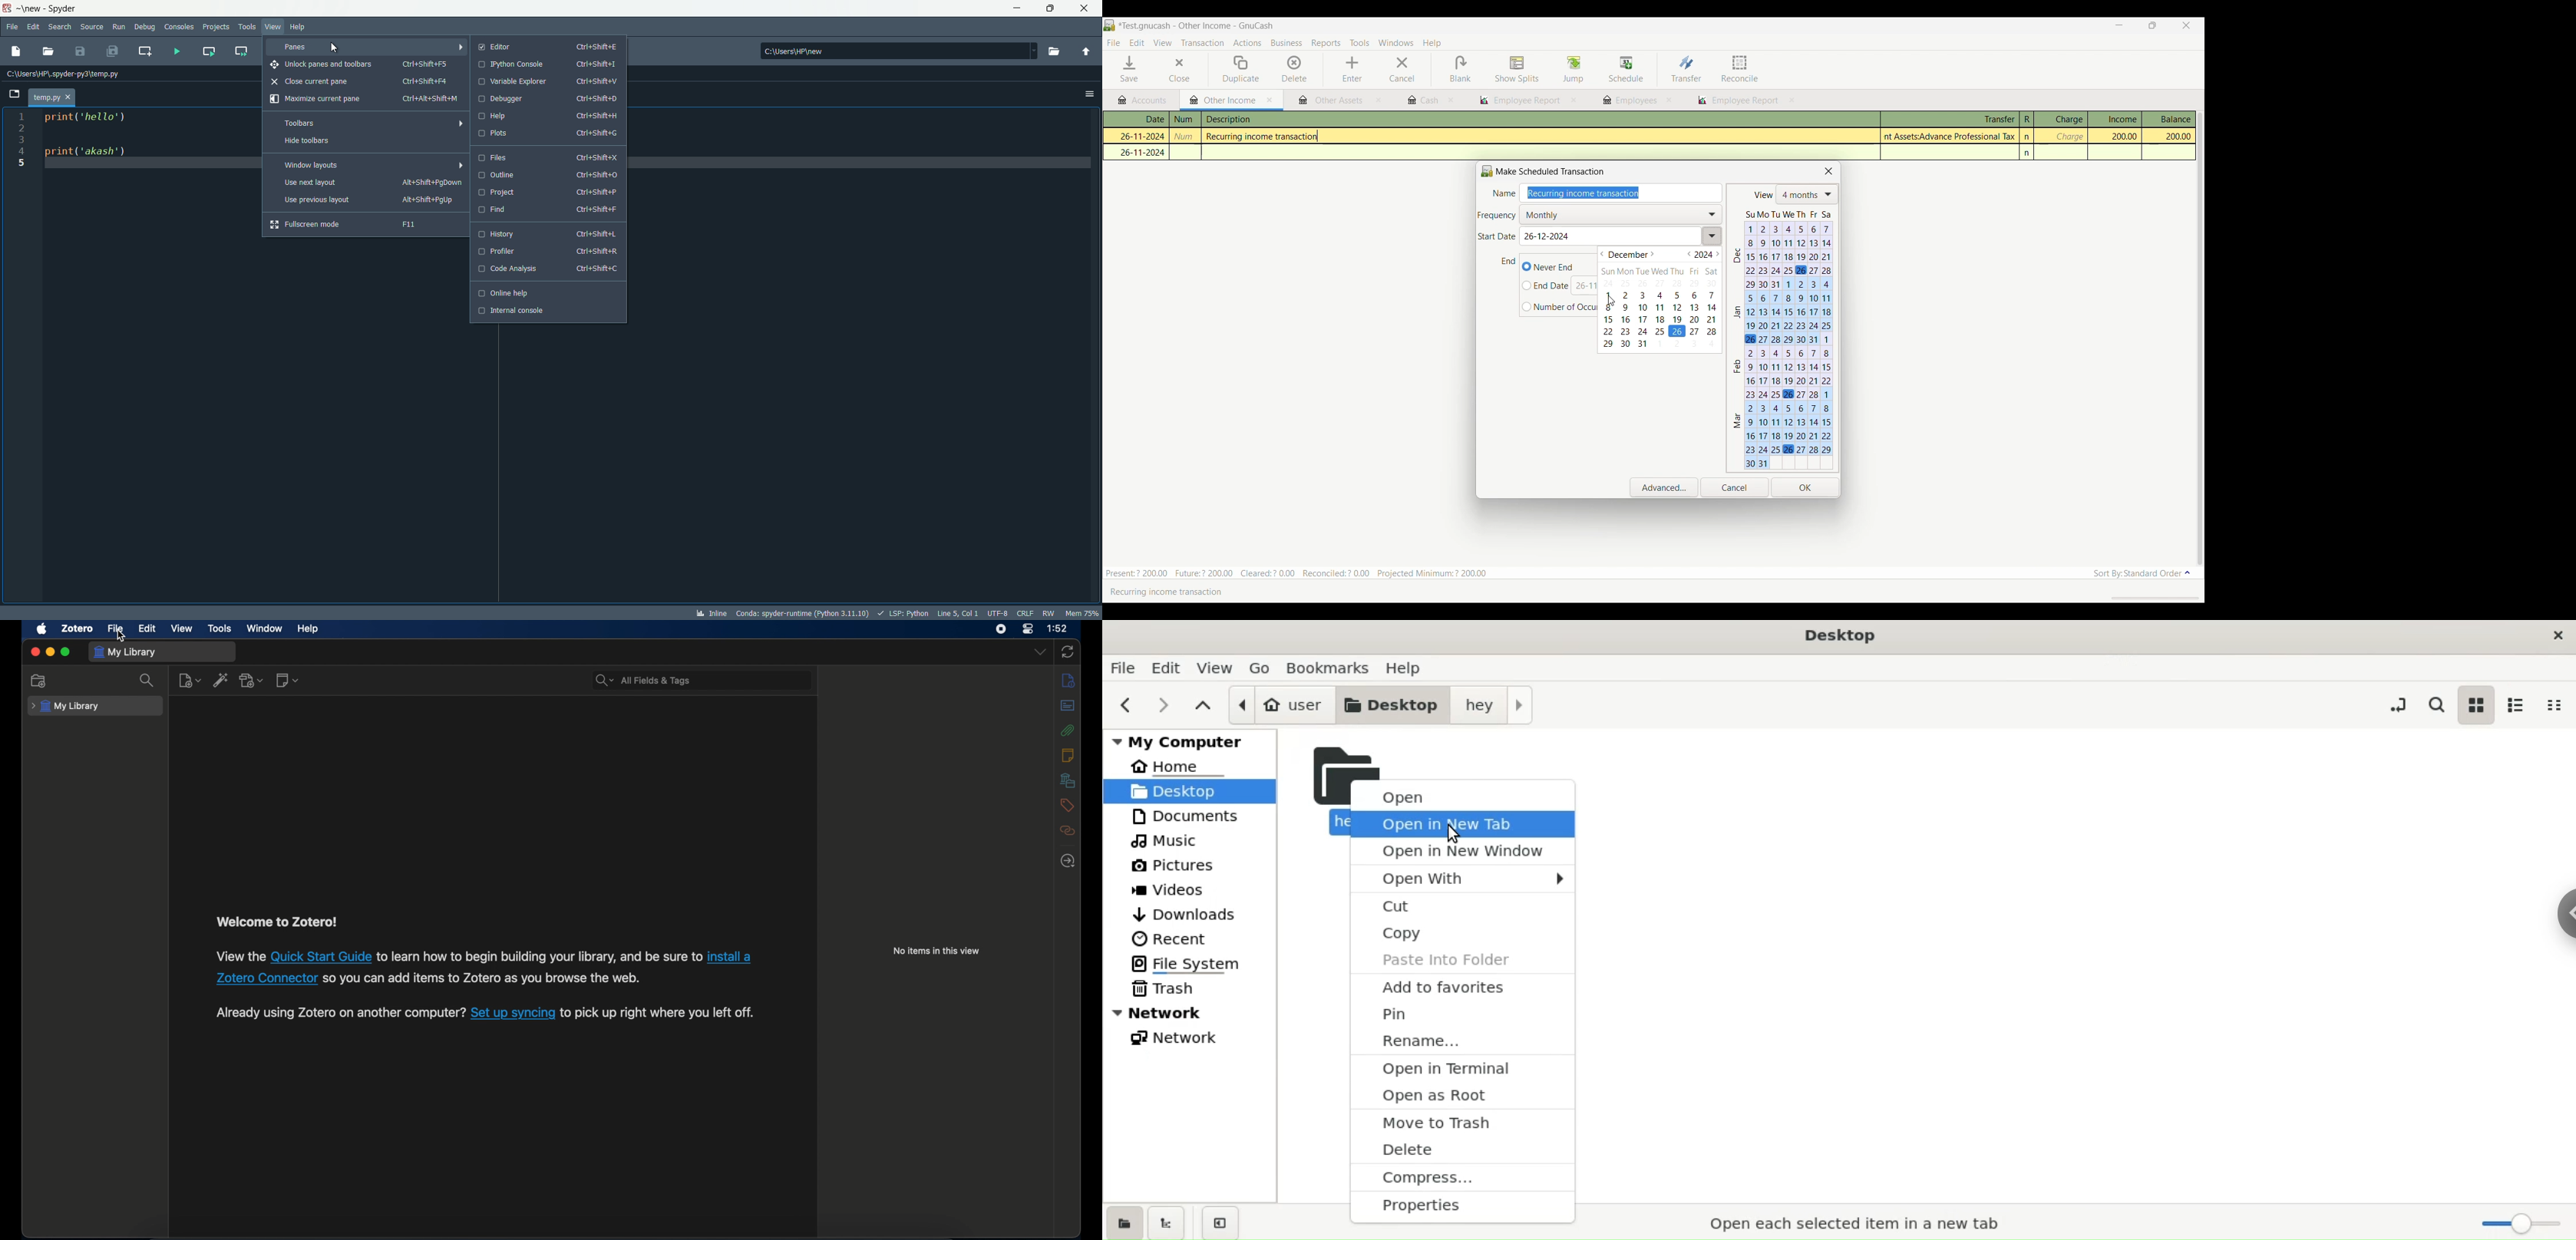 The height and width of the screenshot is (1260, 2576). Describe the element at coordinates (1331, 101) in the screenshot. I see `other assets` at that location.